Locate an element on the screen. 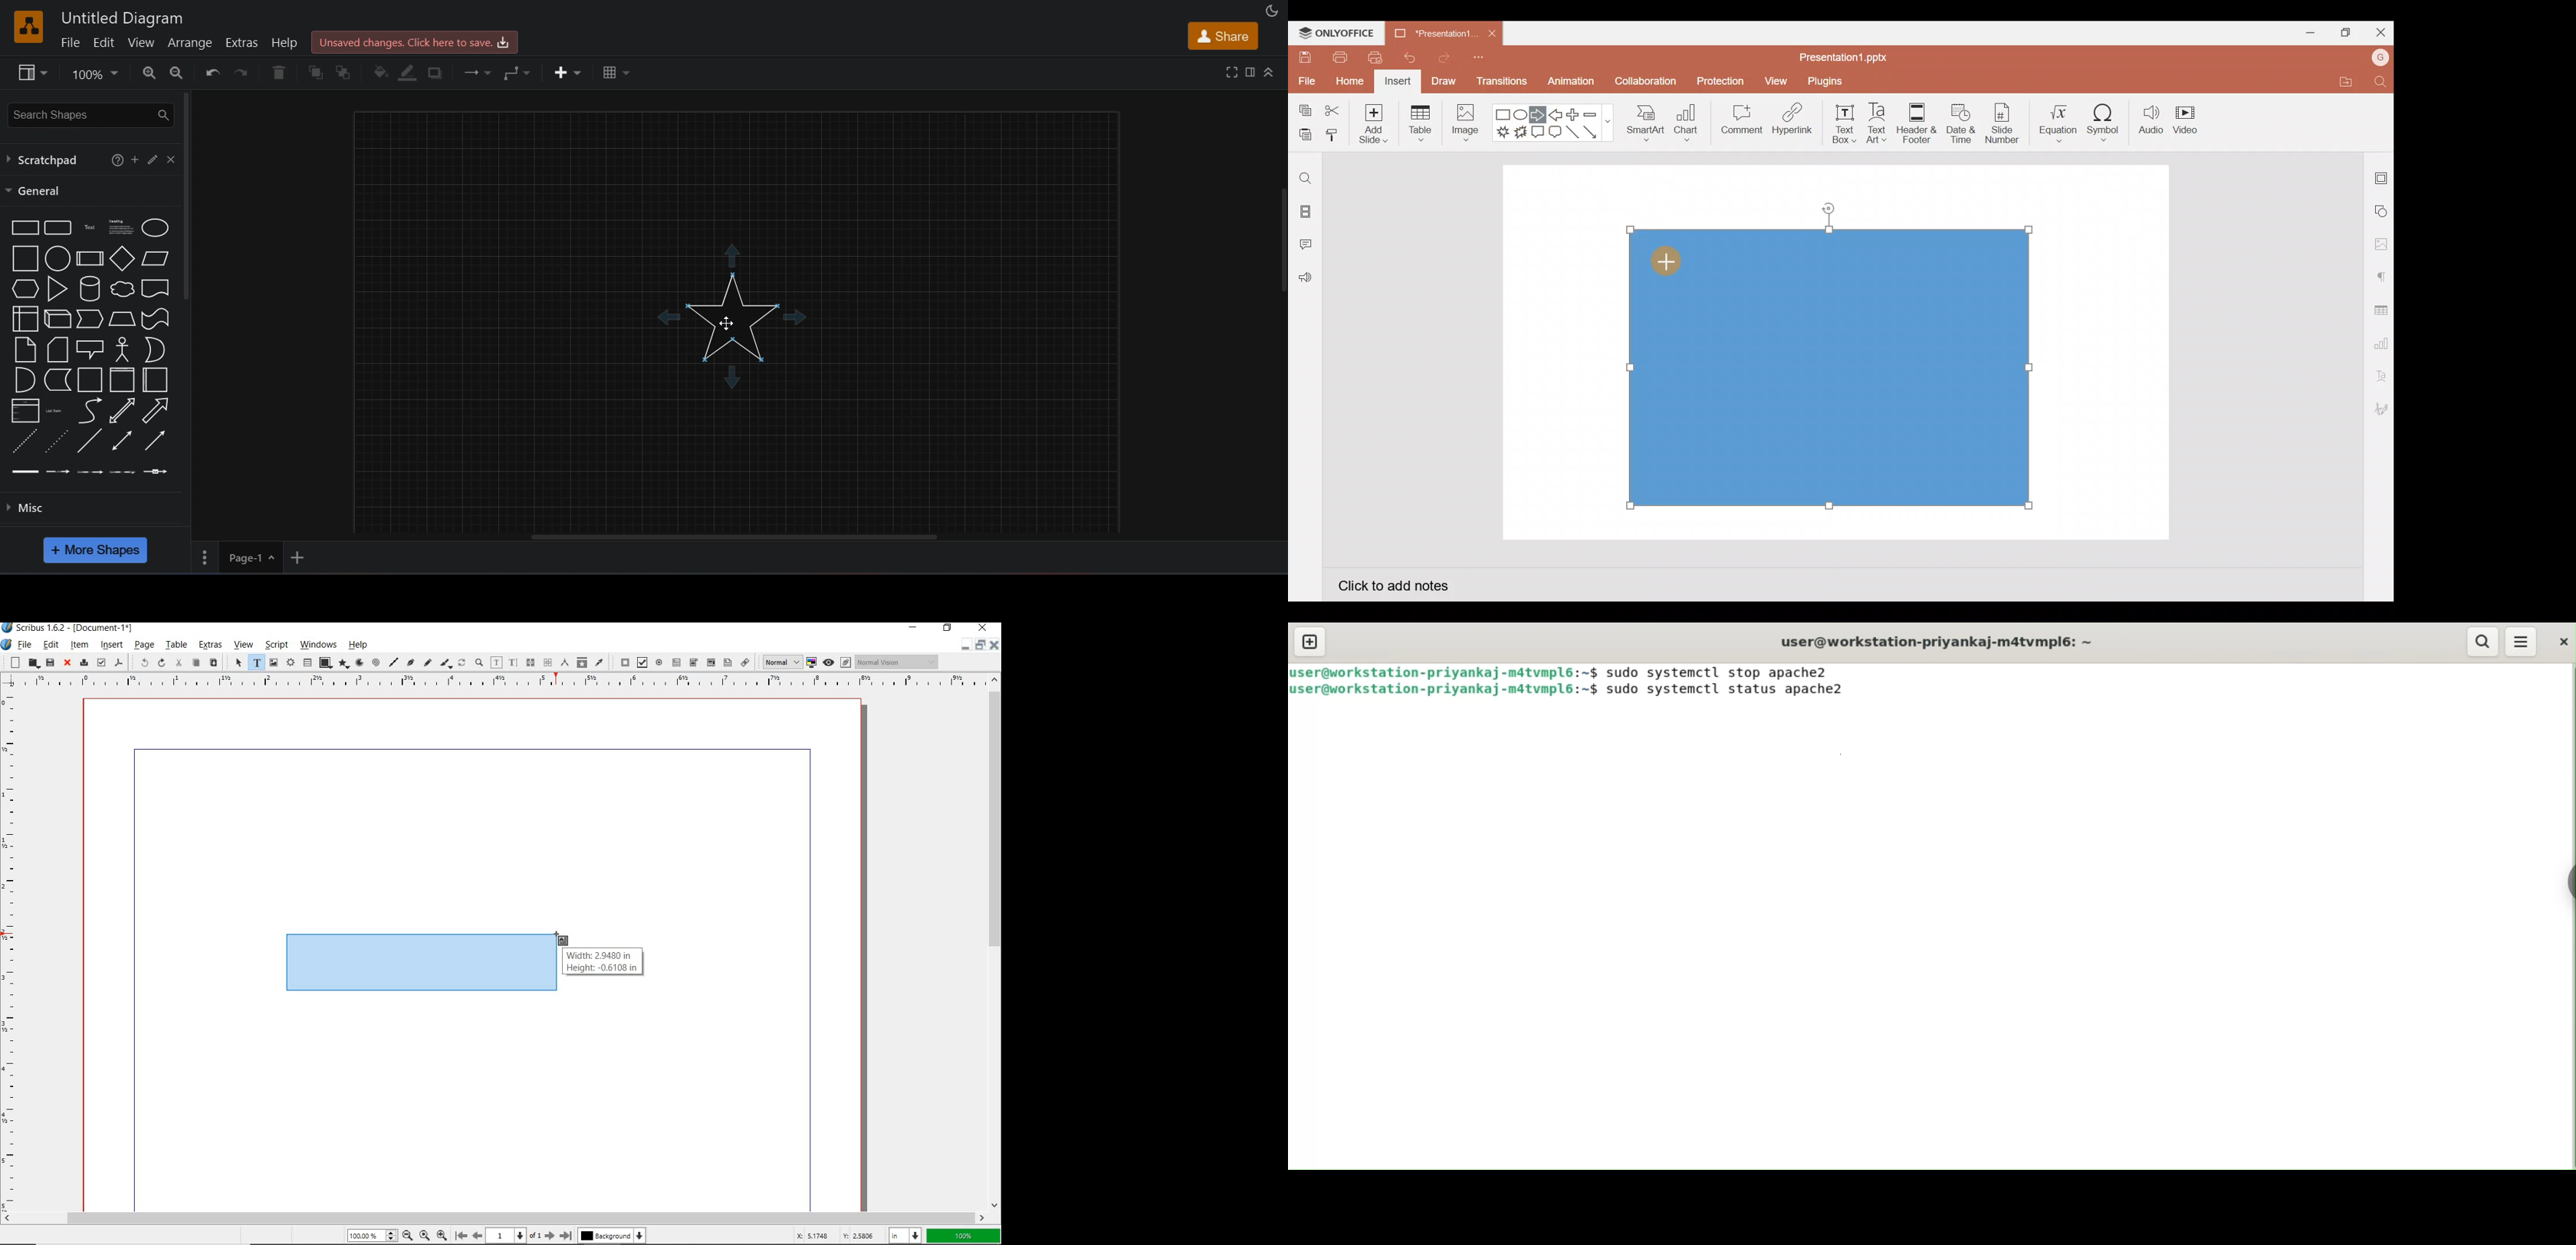  restore is located at coordinates (949, 629).